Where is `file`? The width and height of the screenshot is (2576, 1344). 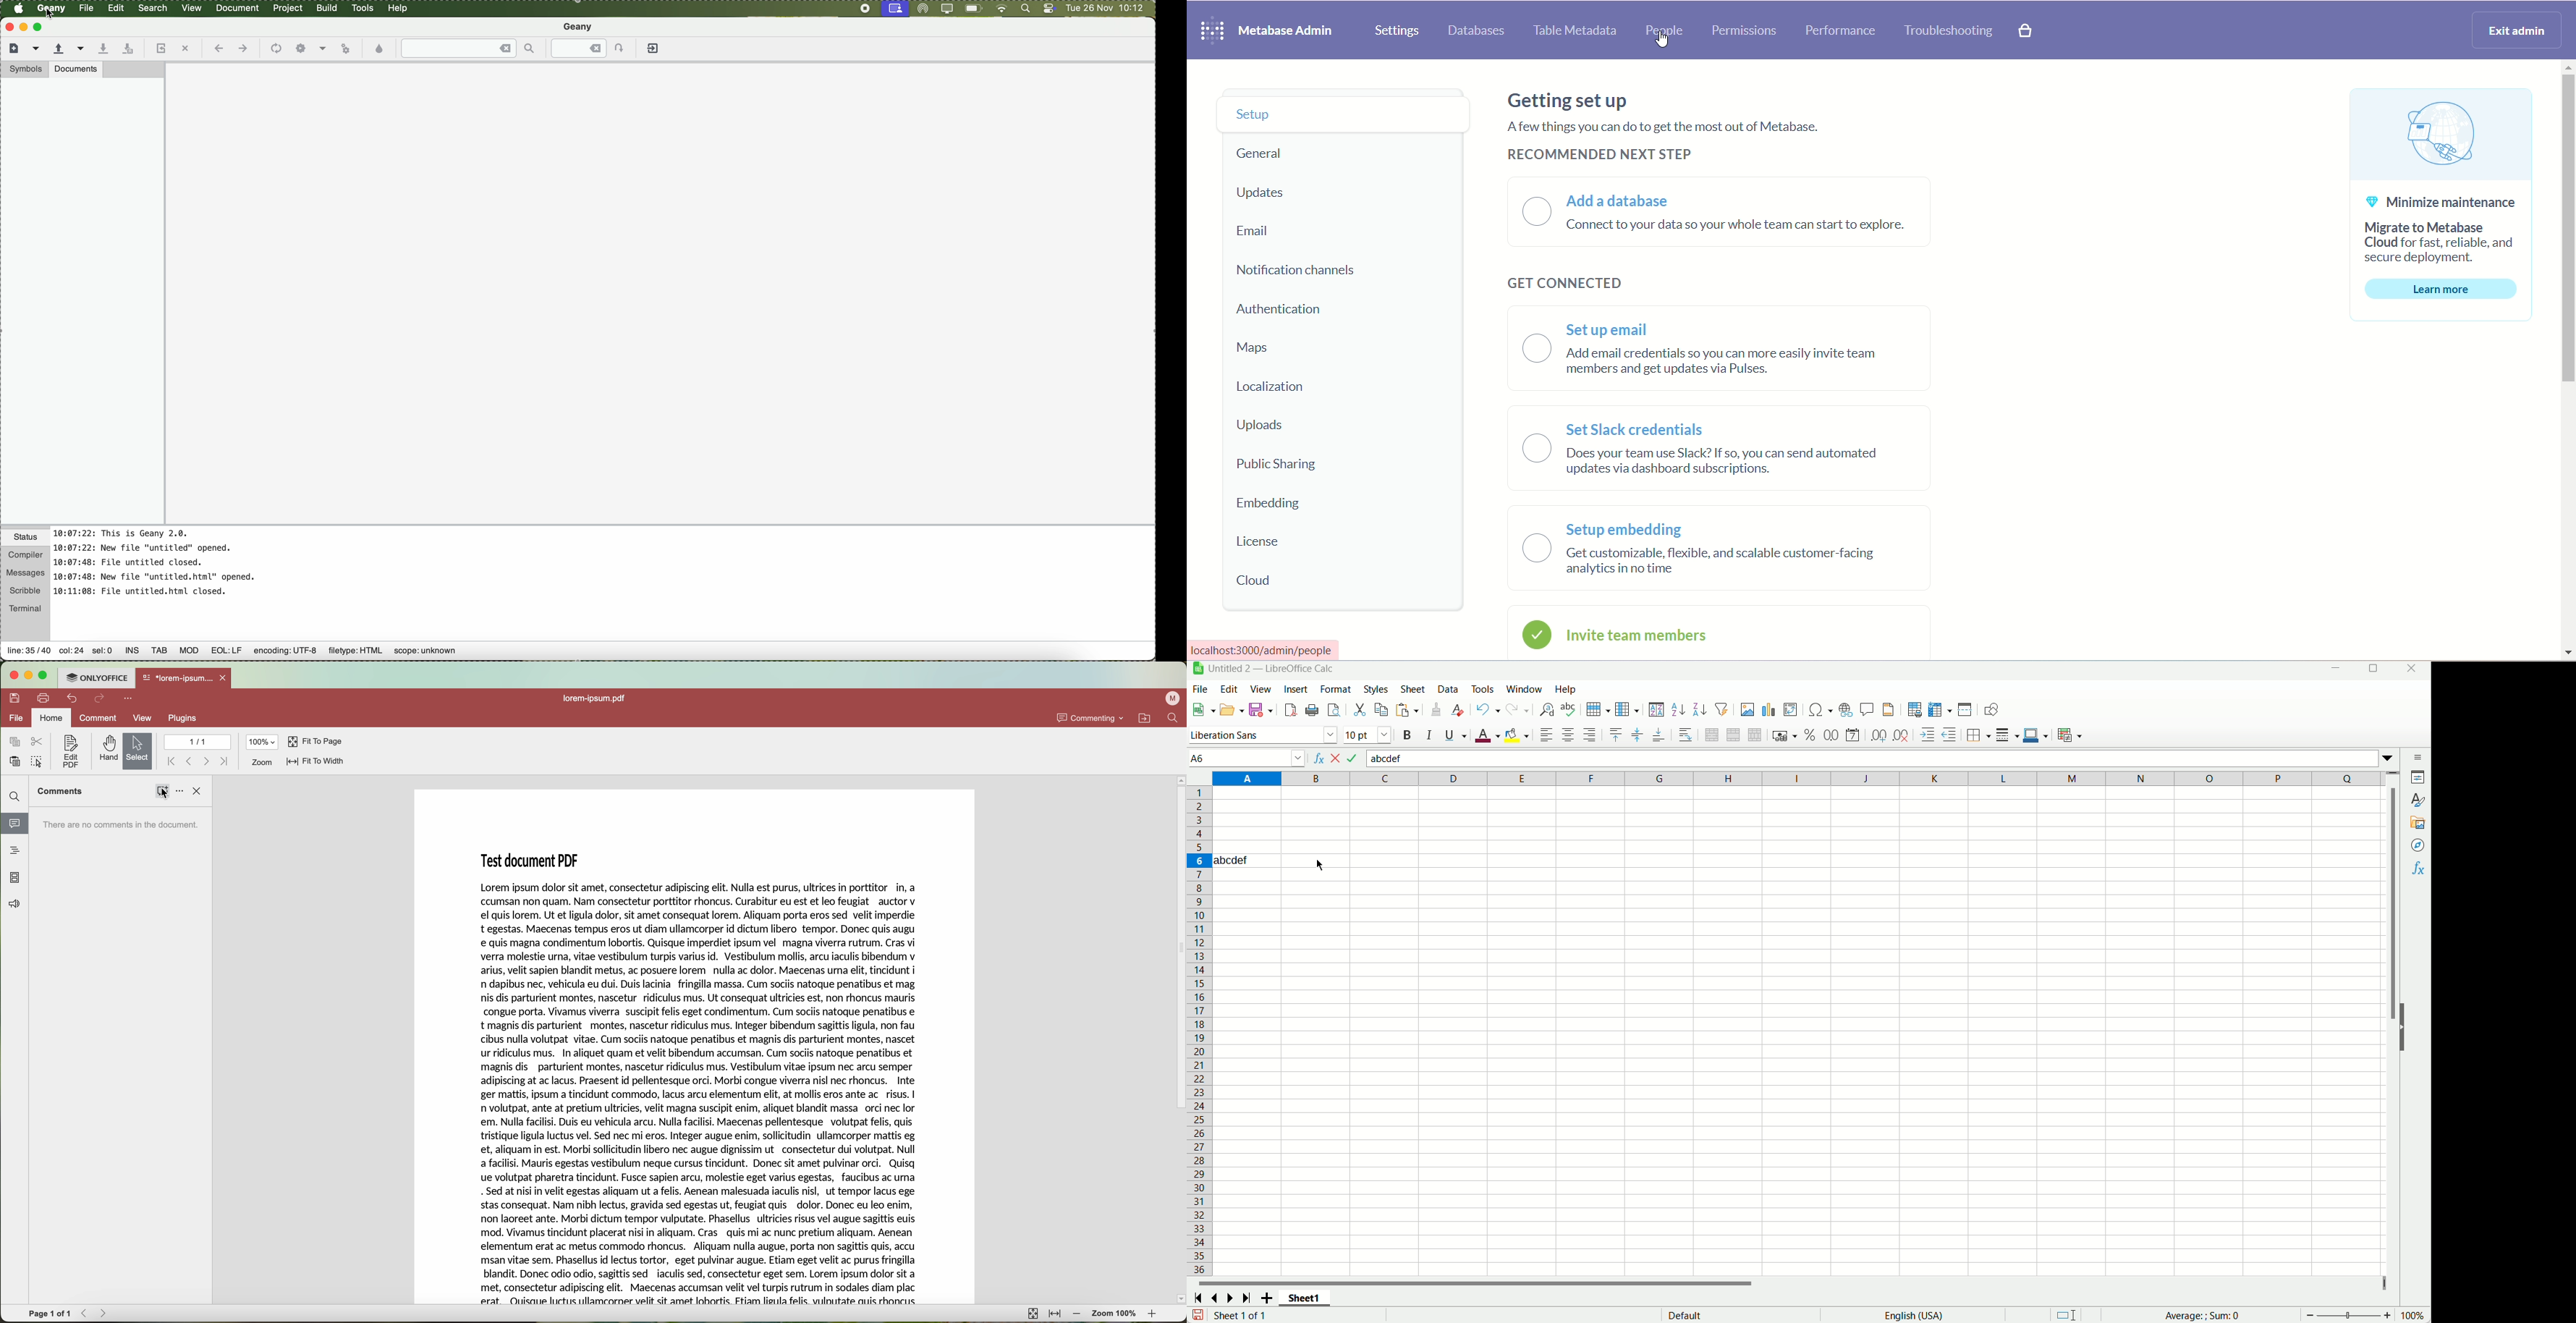 file is located at coordinates (1199, 689).